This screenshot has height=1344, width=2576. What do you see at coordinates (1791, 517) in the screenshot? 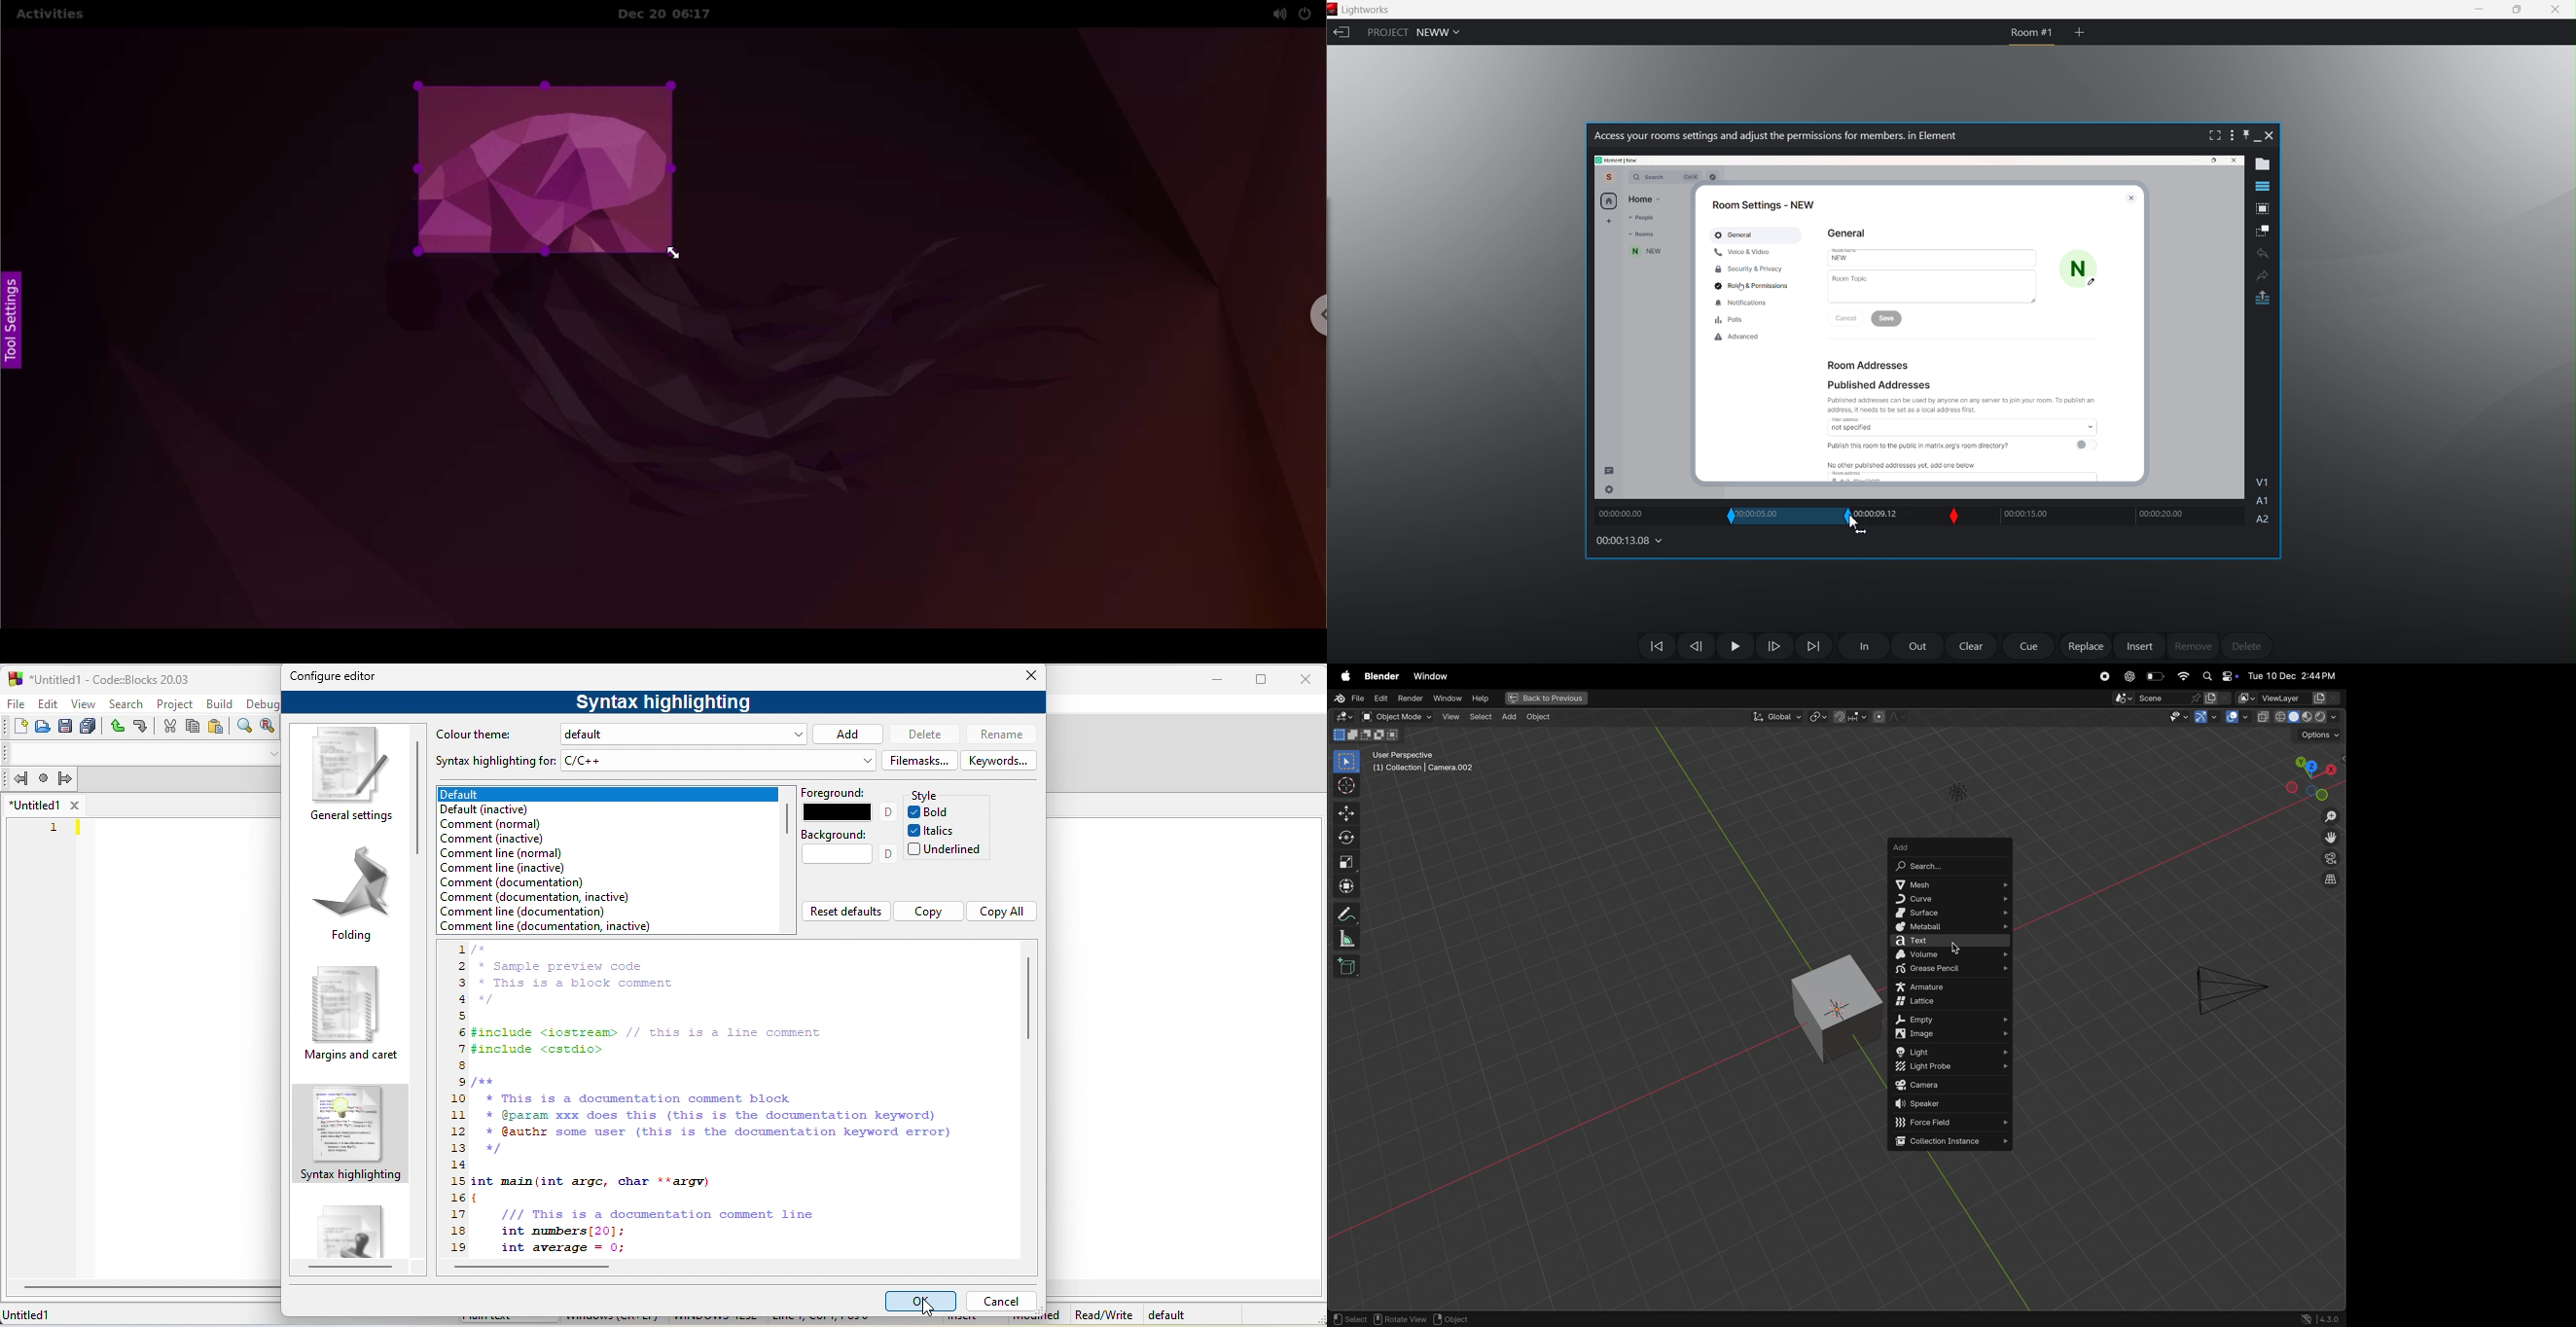
I see `current in and out time` at bounding box center [1791, 517].